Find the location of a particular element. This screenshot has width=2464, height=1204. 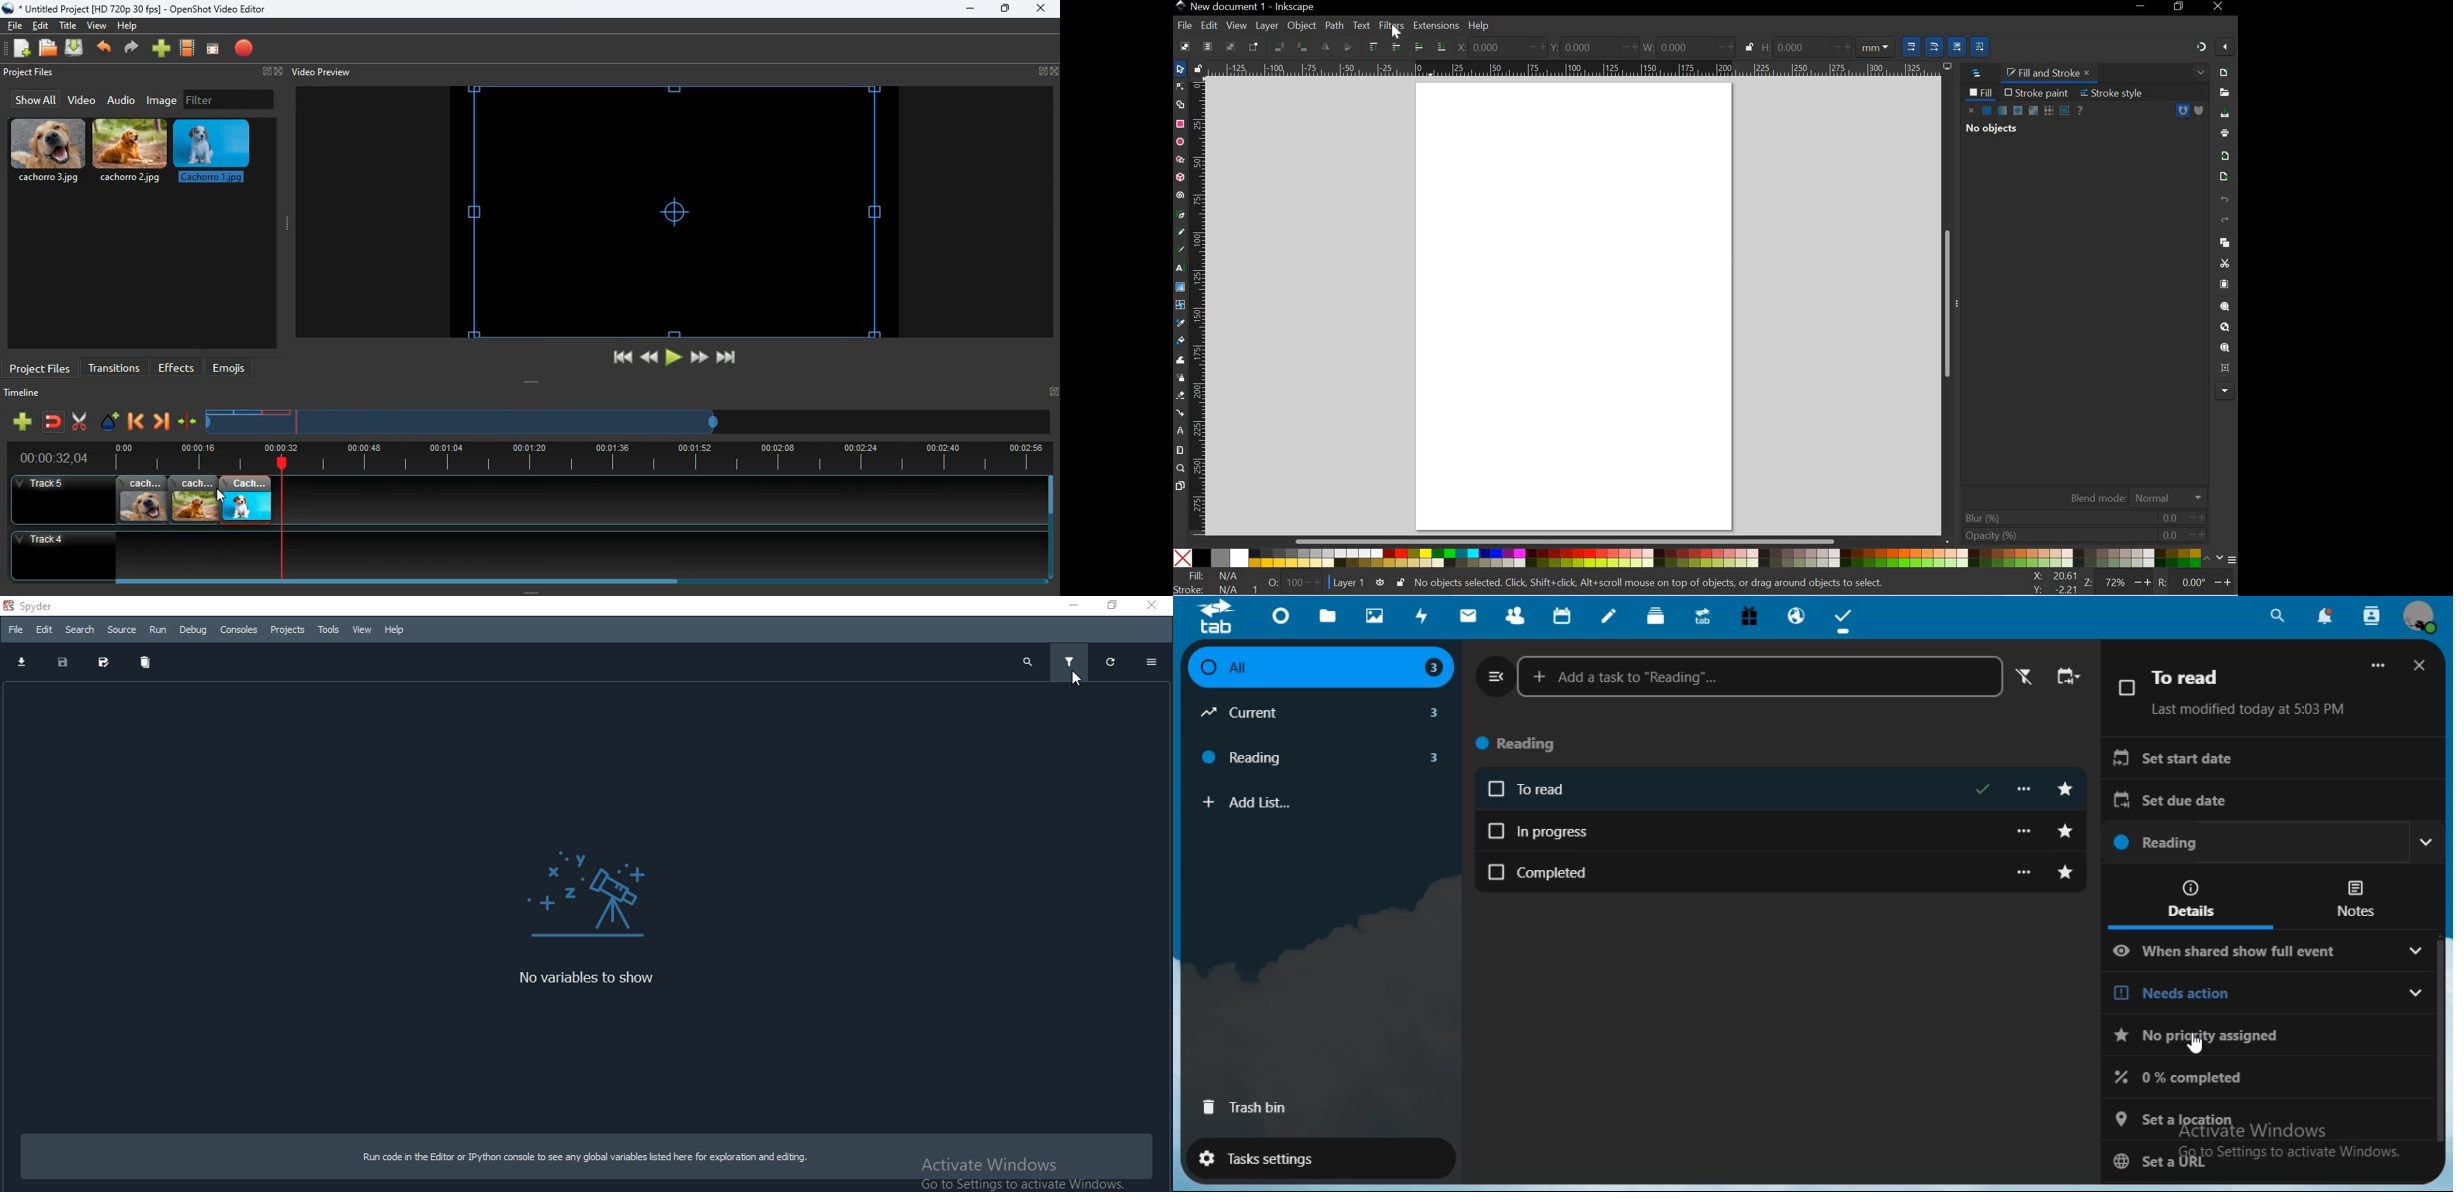

add list is located at coordinates (1267, 803).